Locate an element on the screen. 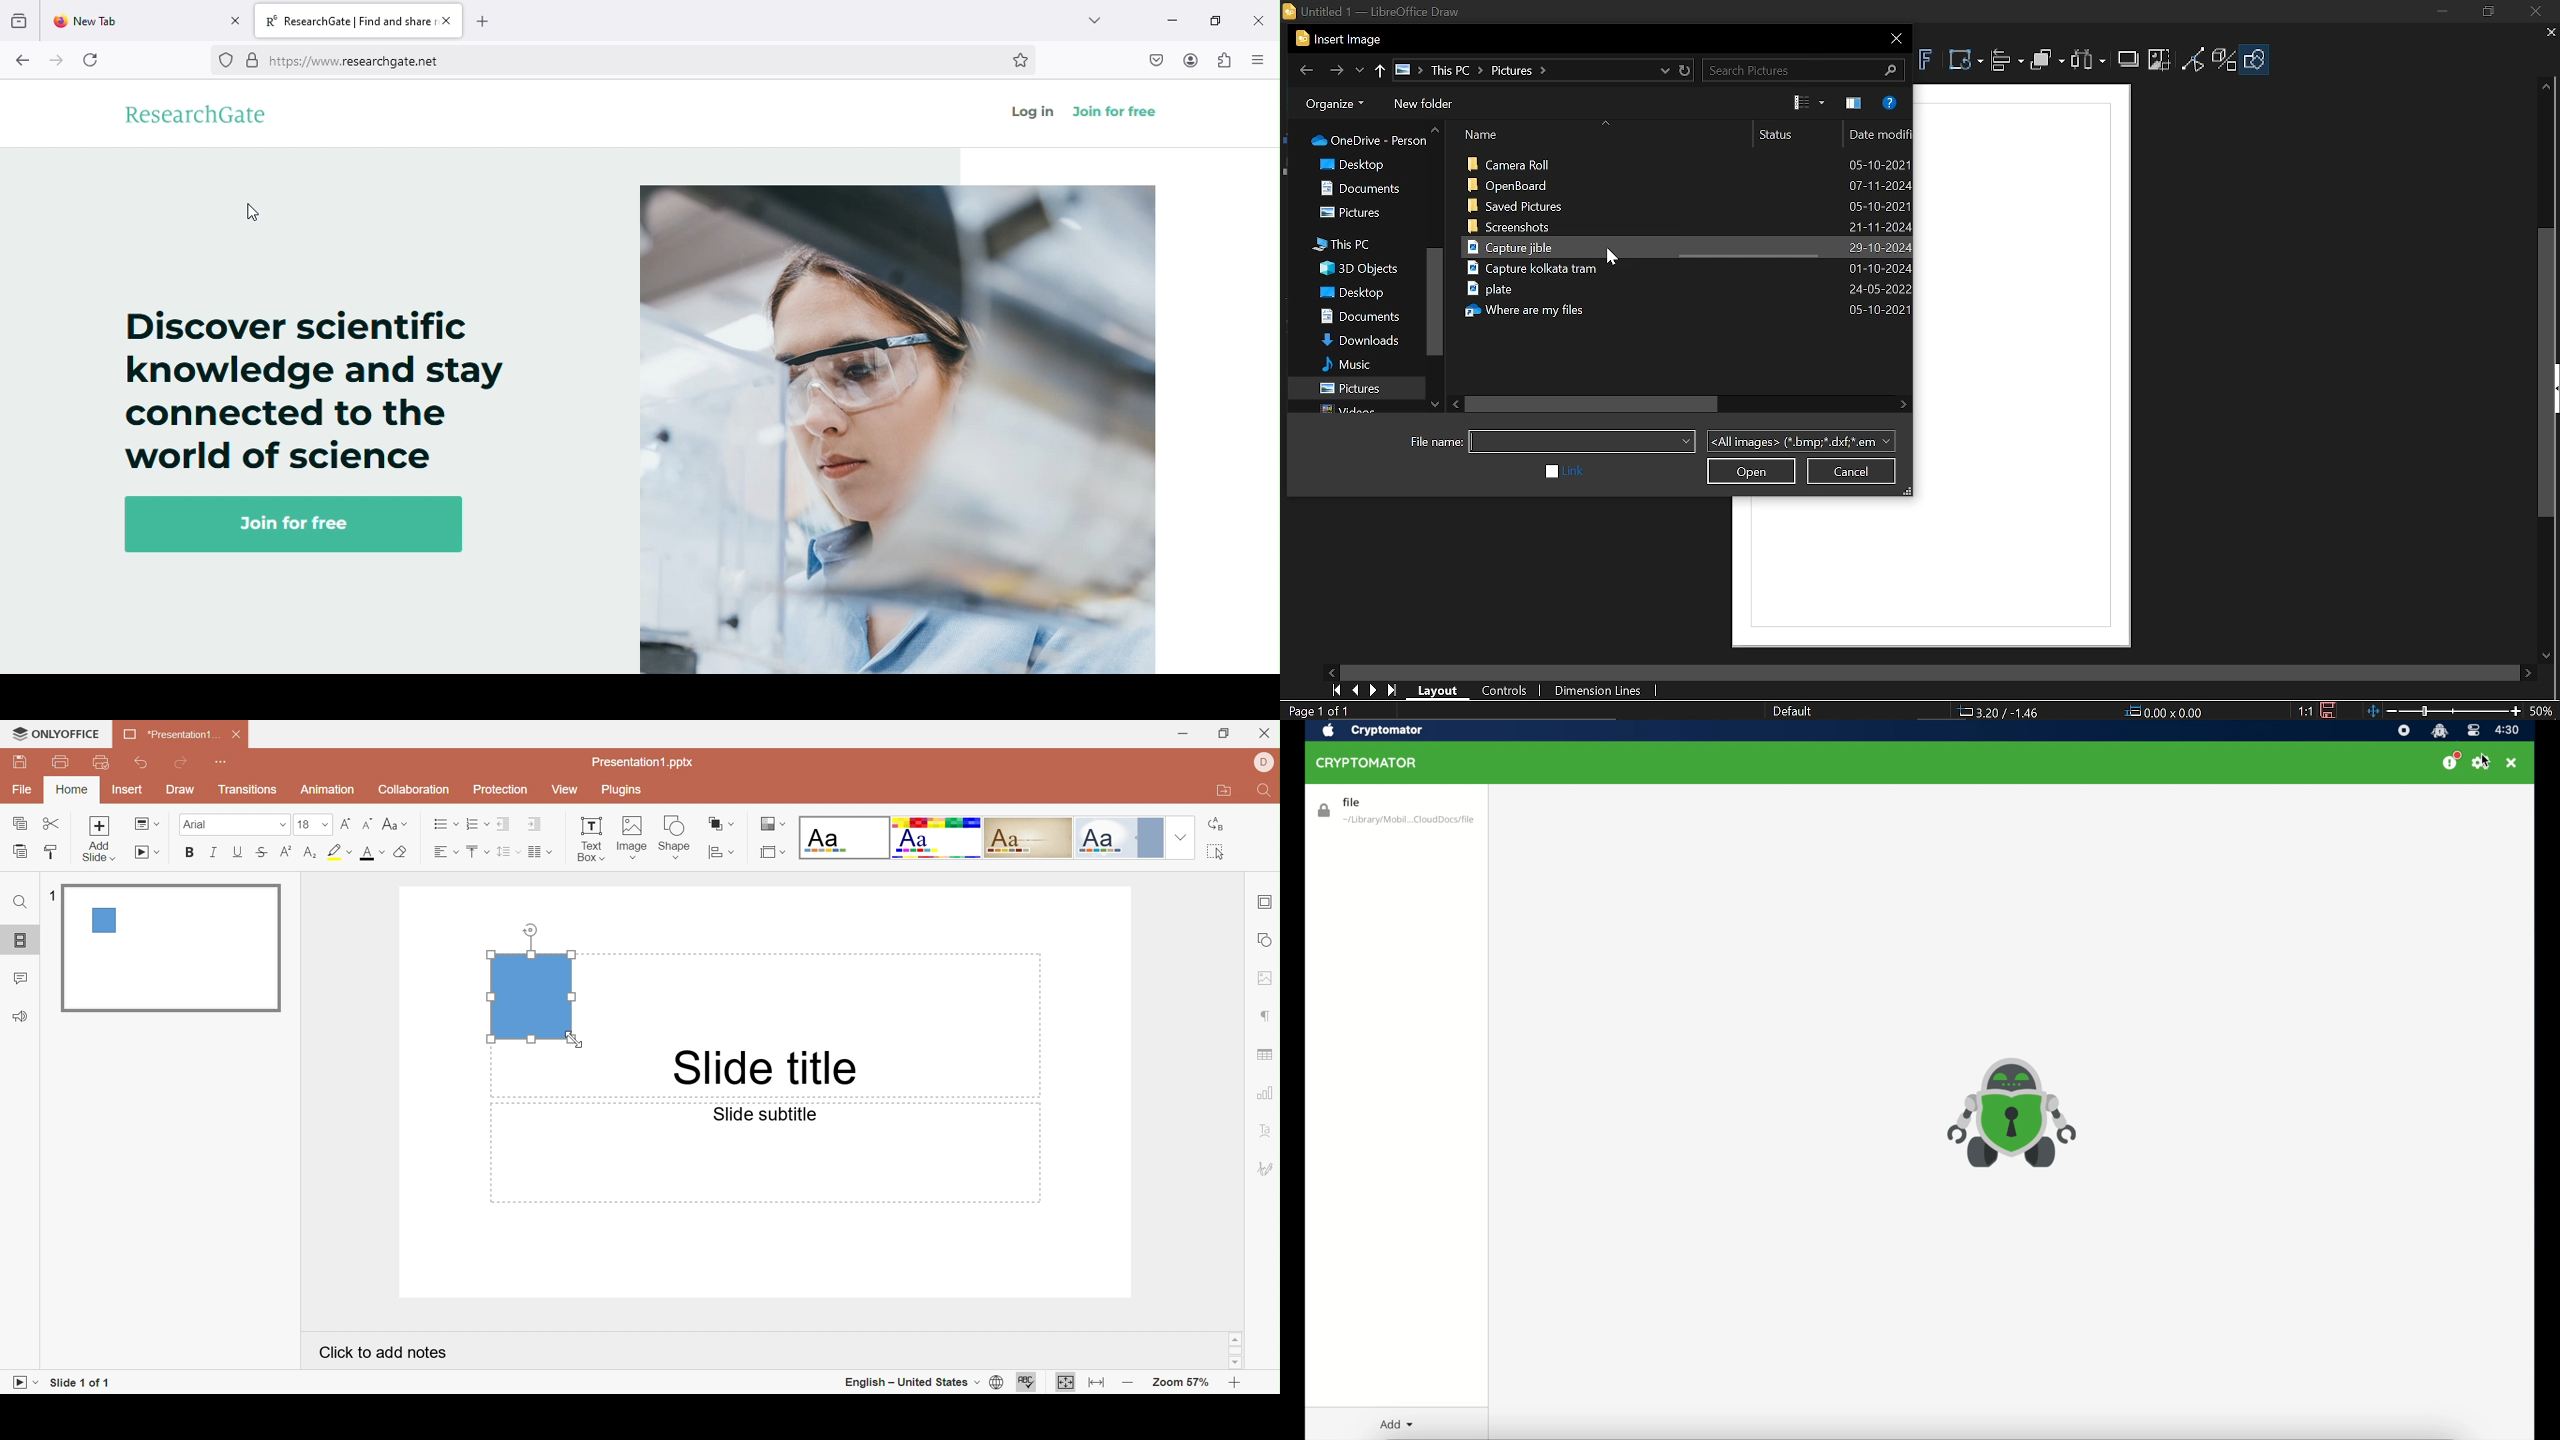  New Tab is located at coordinates (120, 24).